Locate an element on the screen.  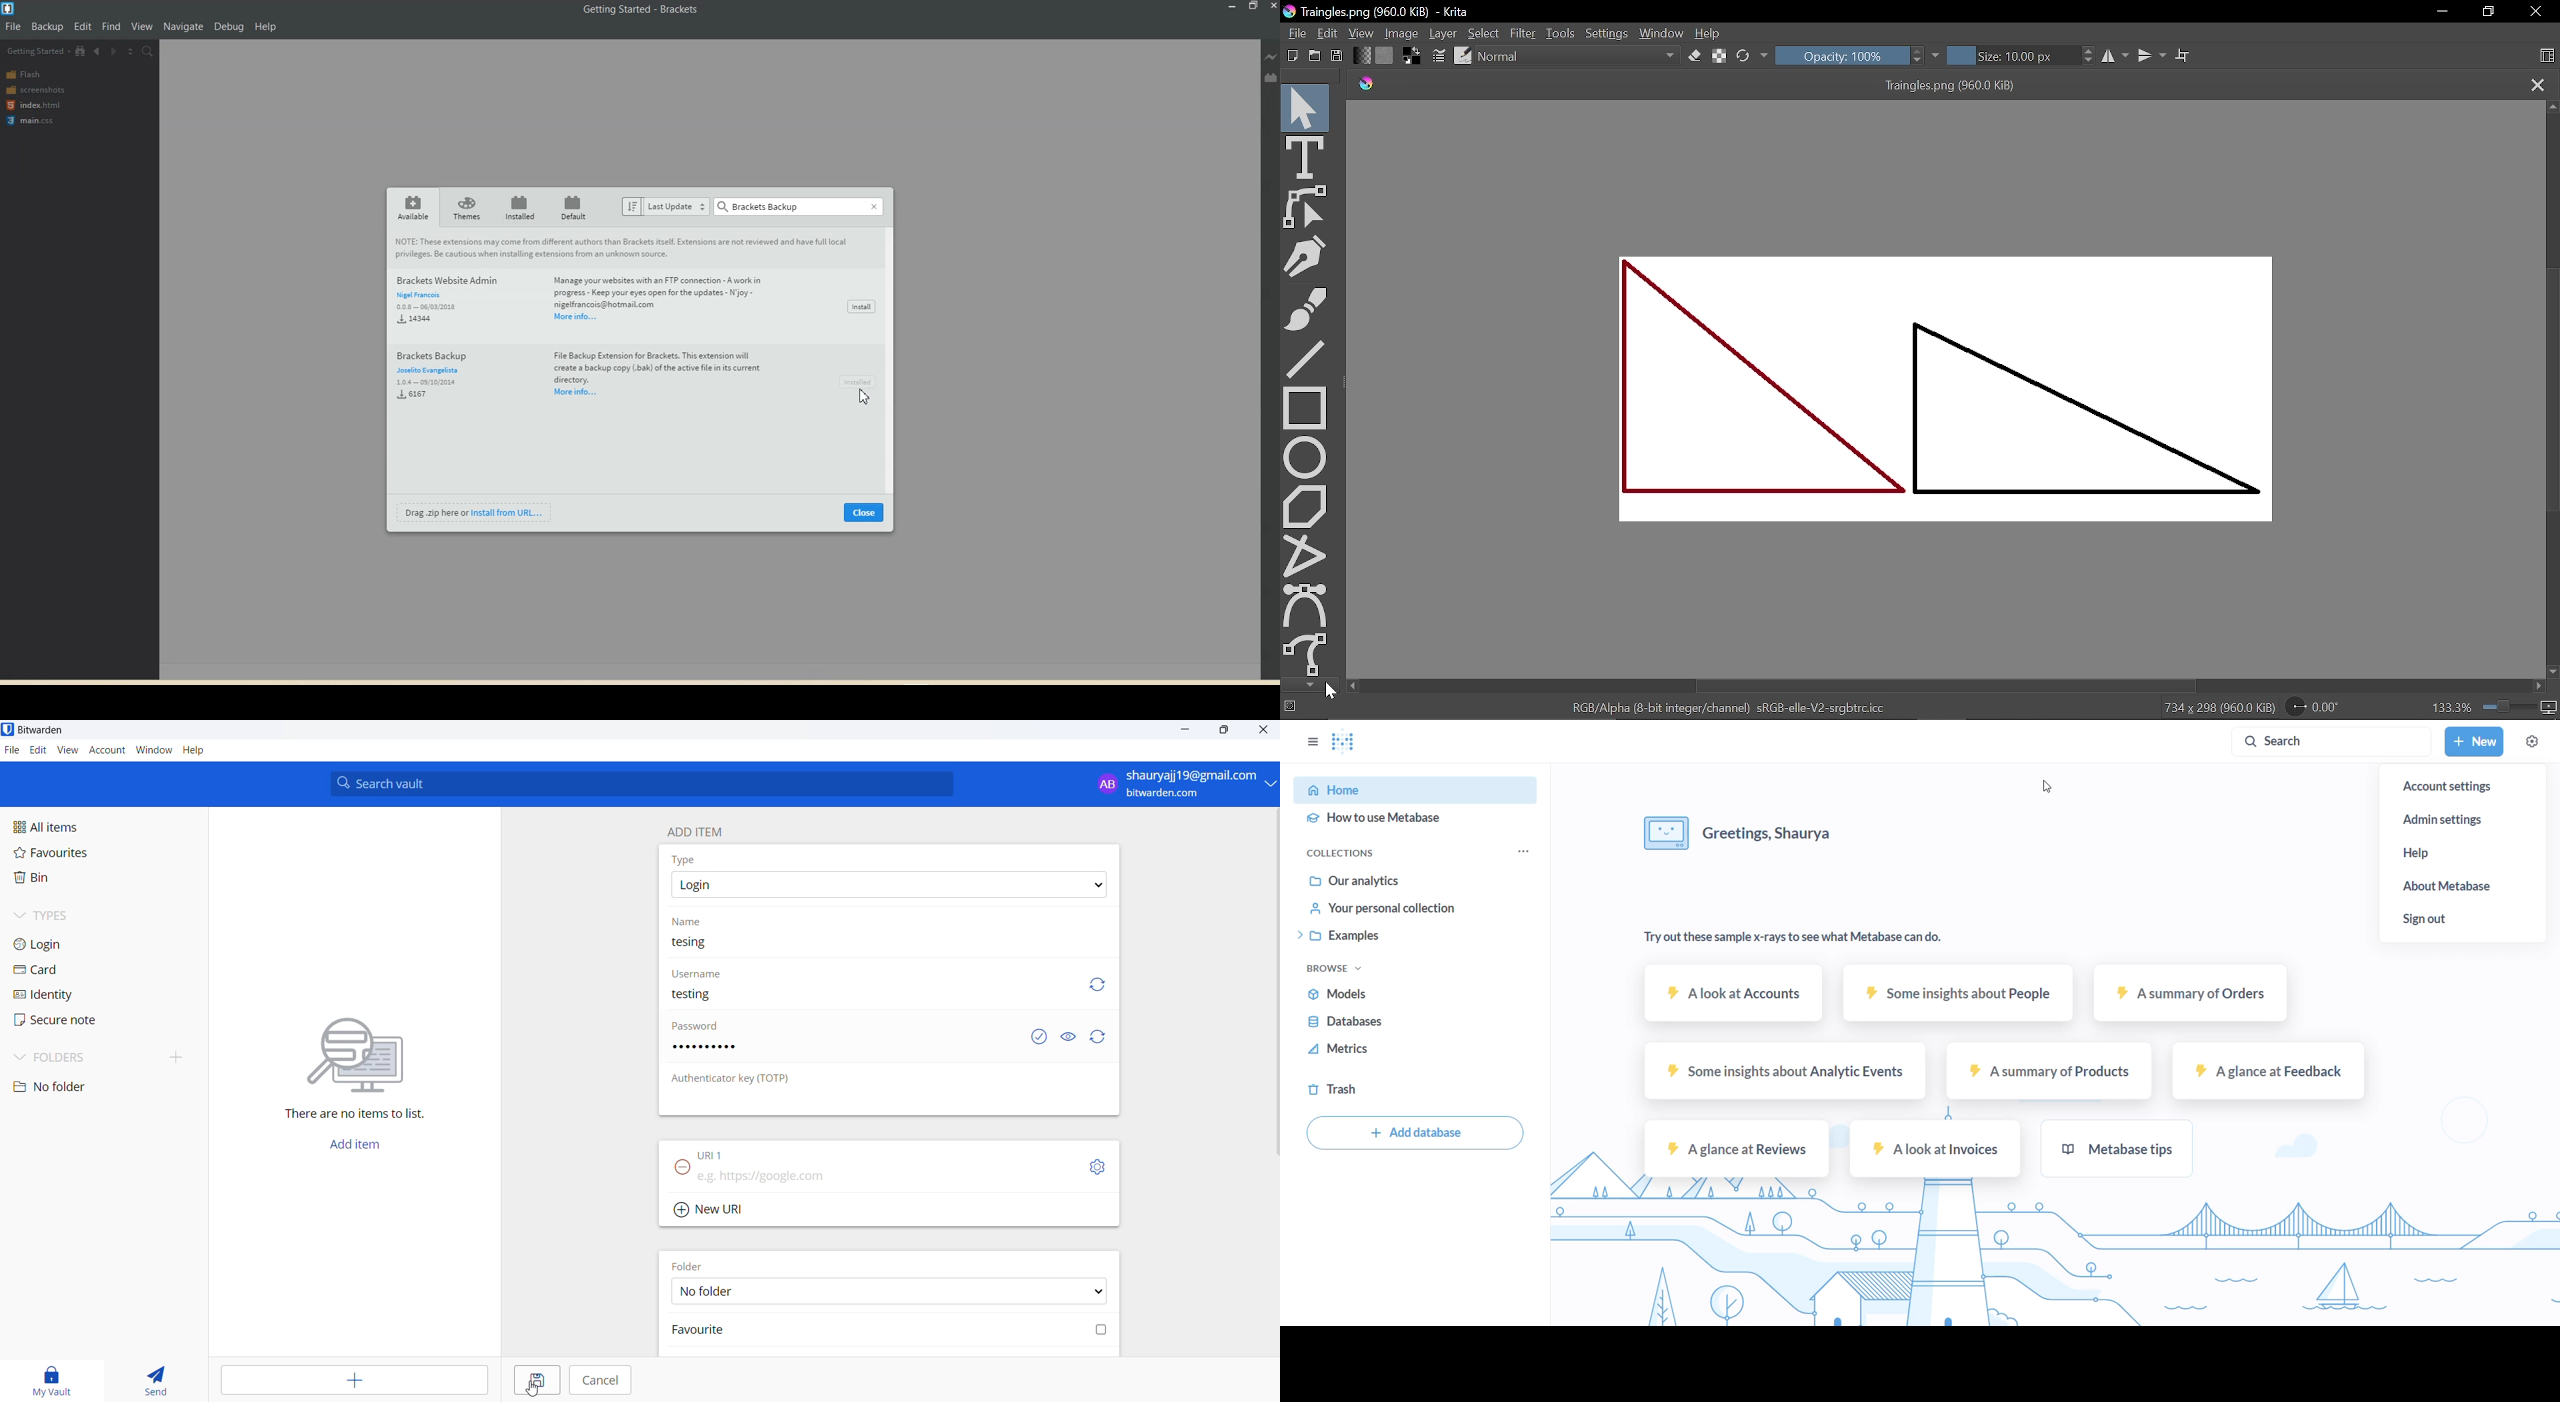
app icon is located at coordinates (1367, 85).